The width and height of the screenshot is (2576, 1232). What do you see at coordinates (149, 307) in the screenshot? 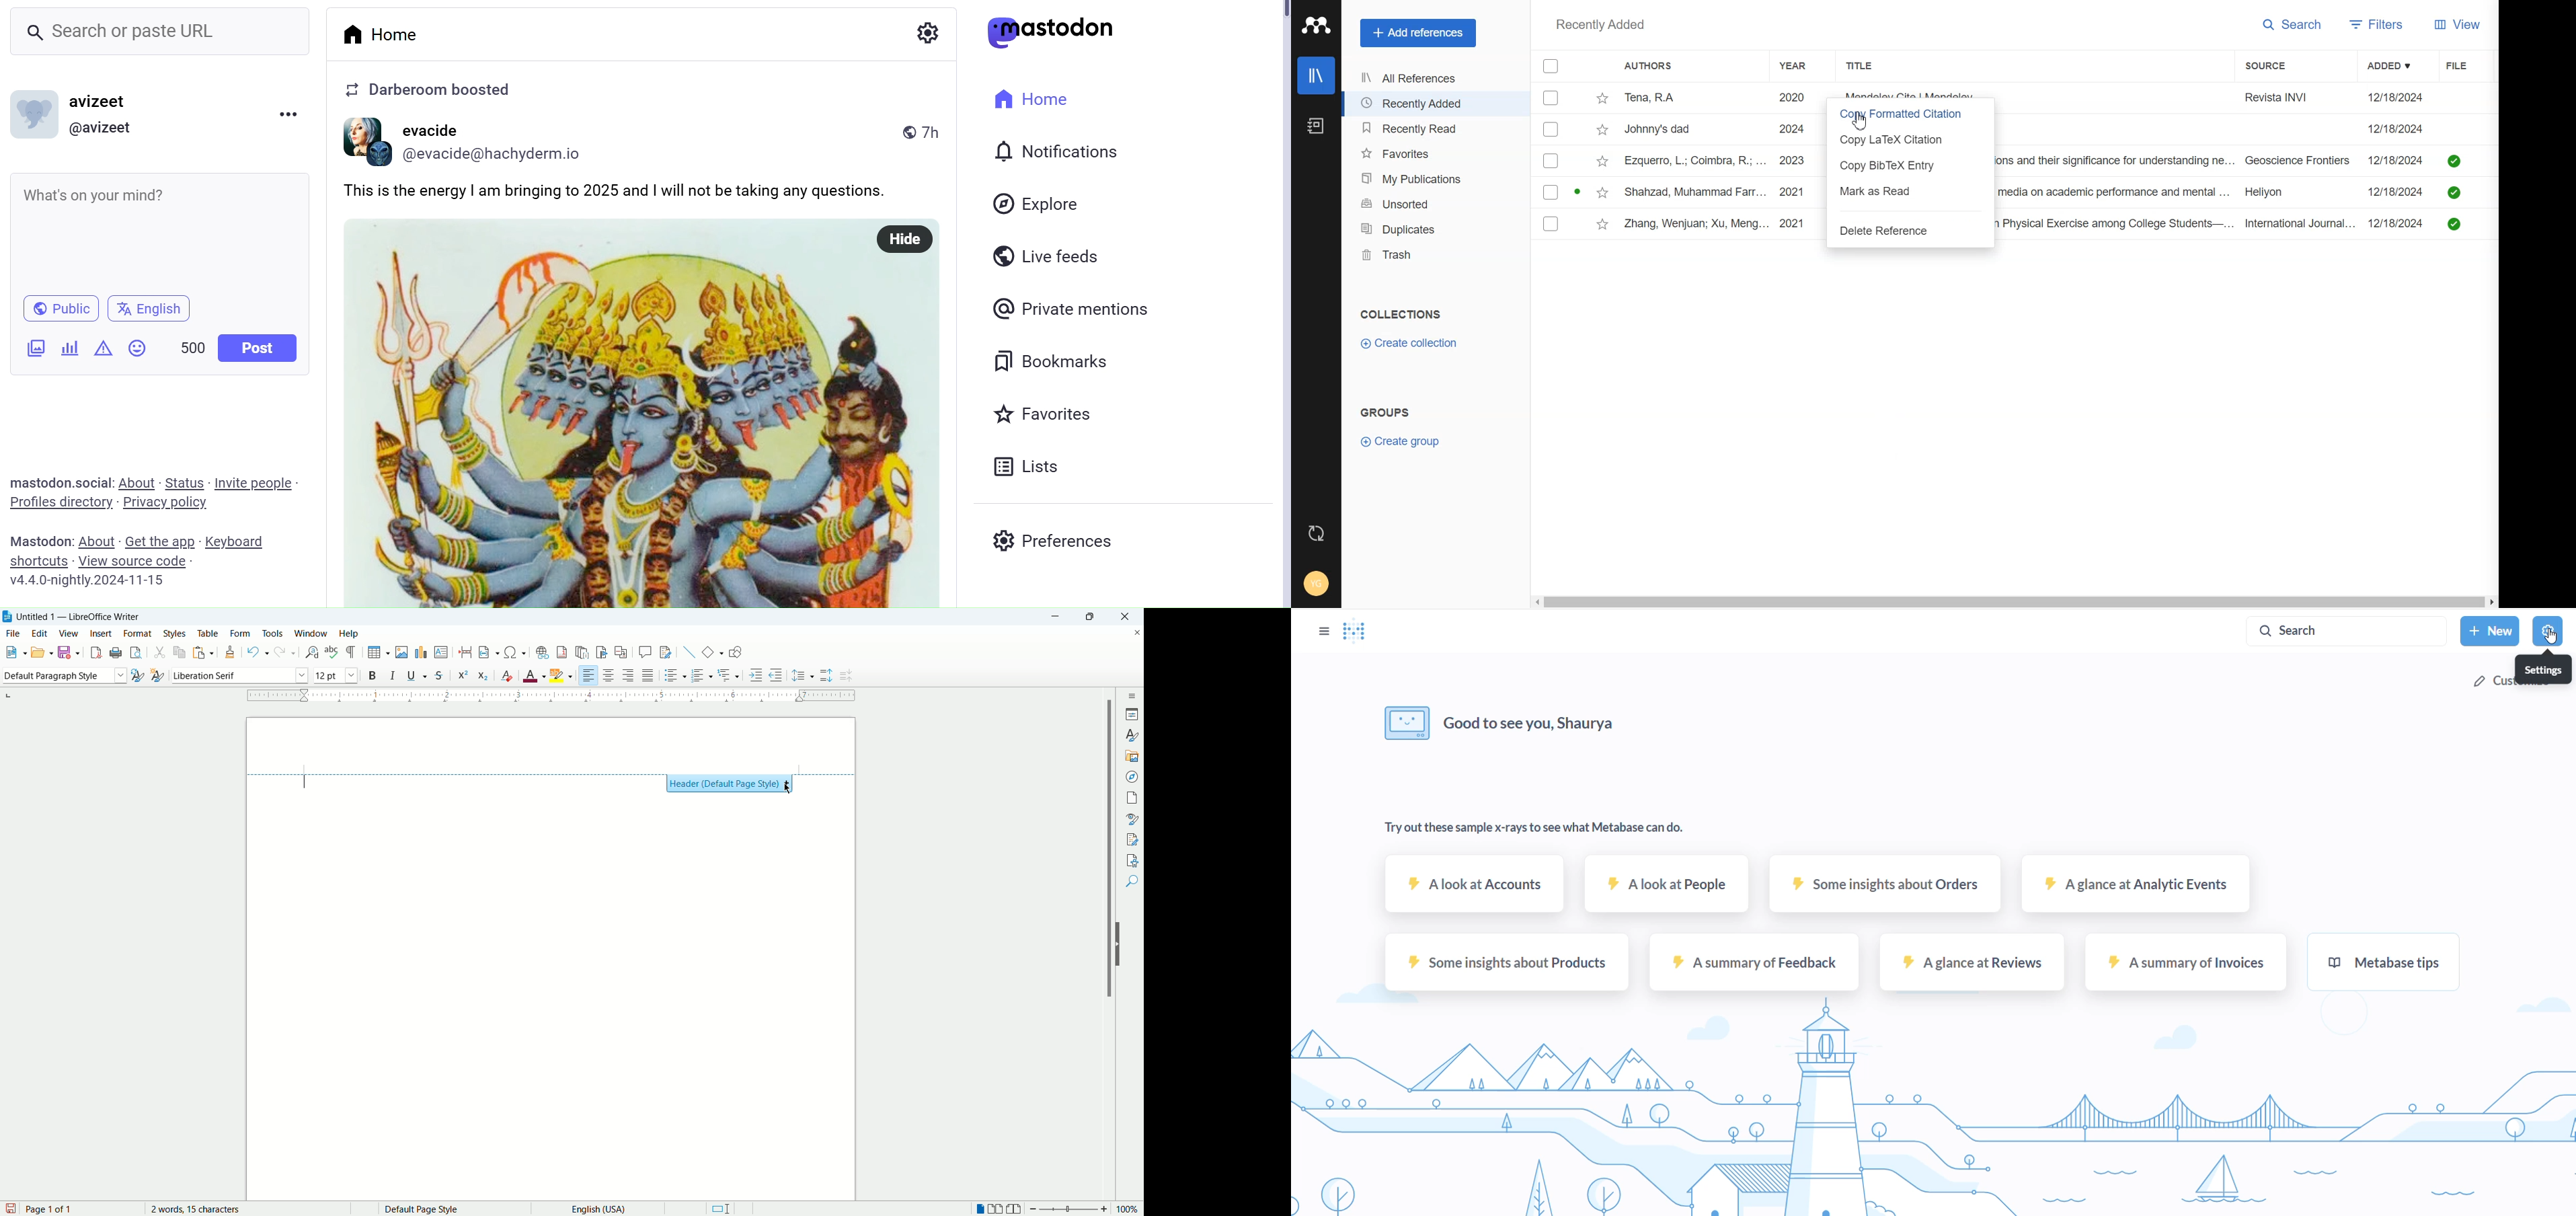
I see `Language` at bounding box center [149, 307].